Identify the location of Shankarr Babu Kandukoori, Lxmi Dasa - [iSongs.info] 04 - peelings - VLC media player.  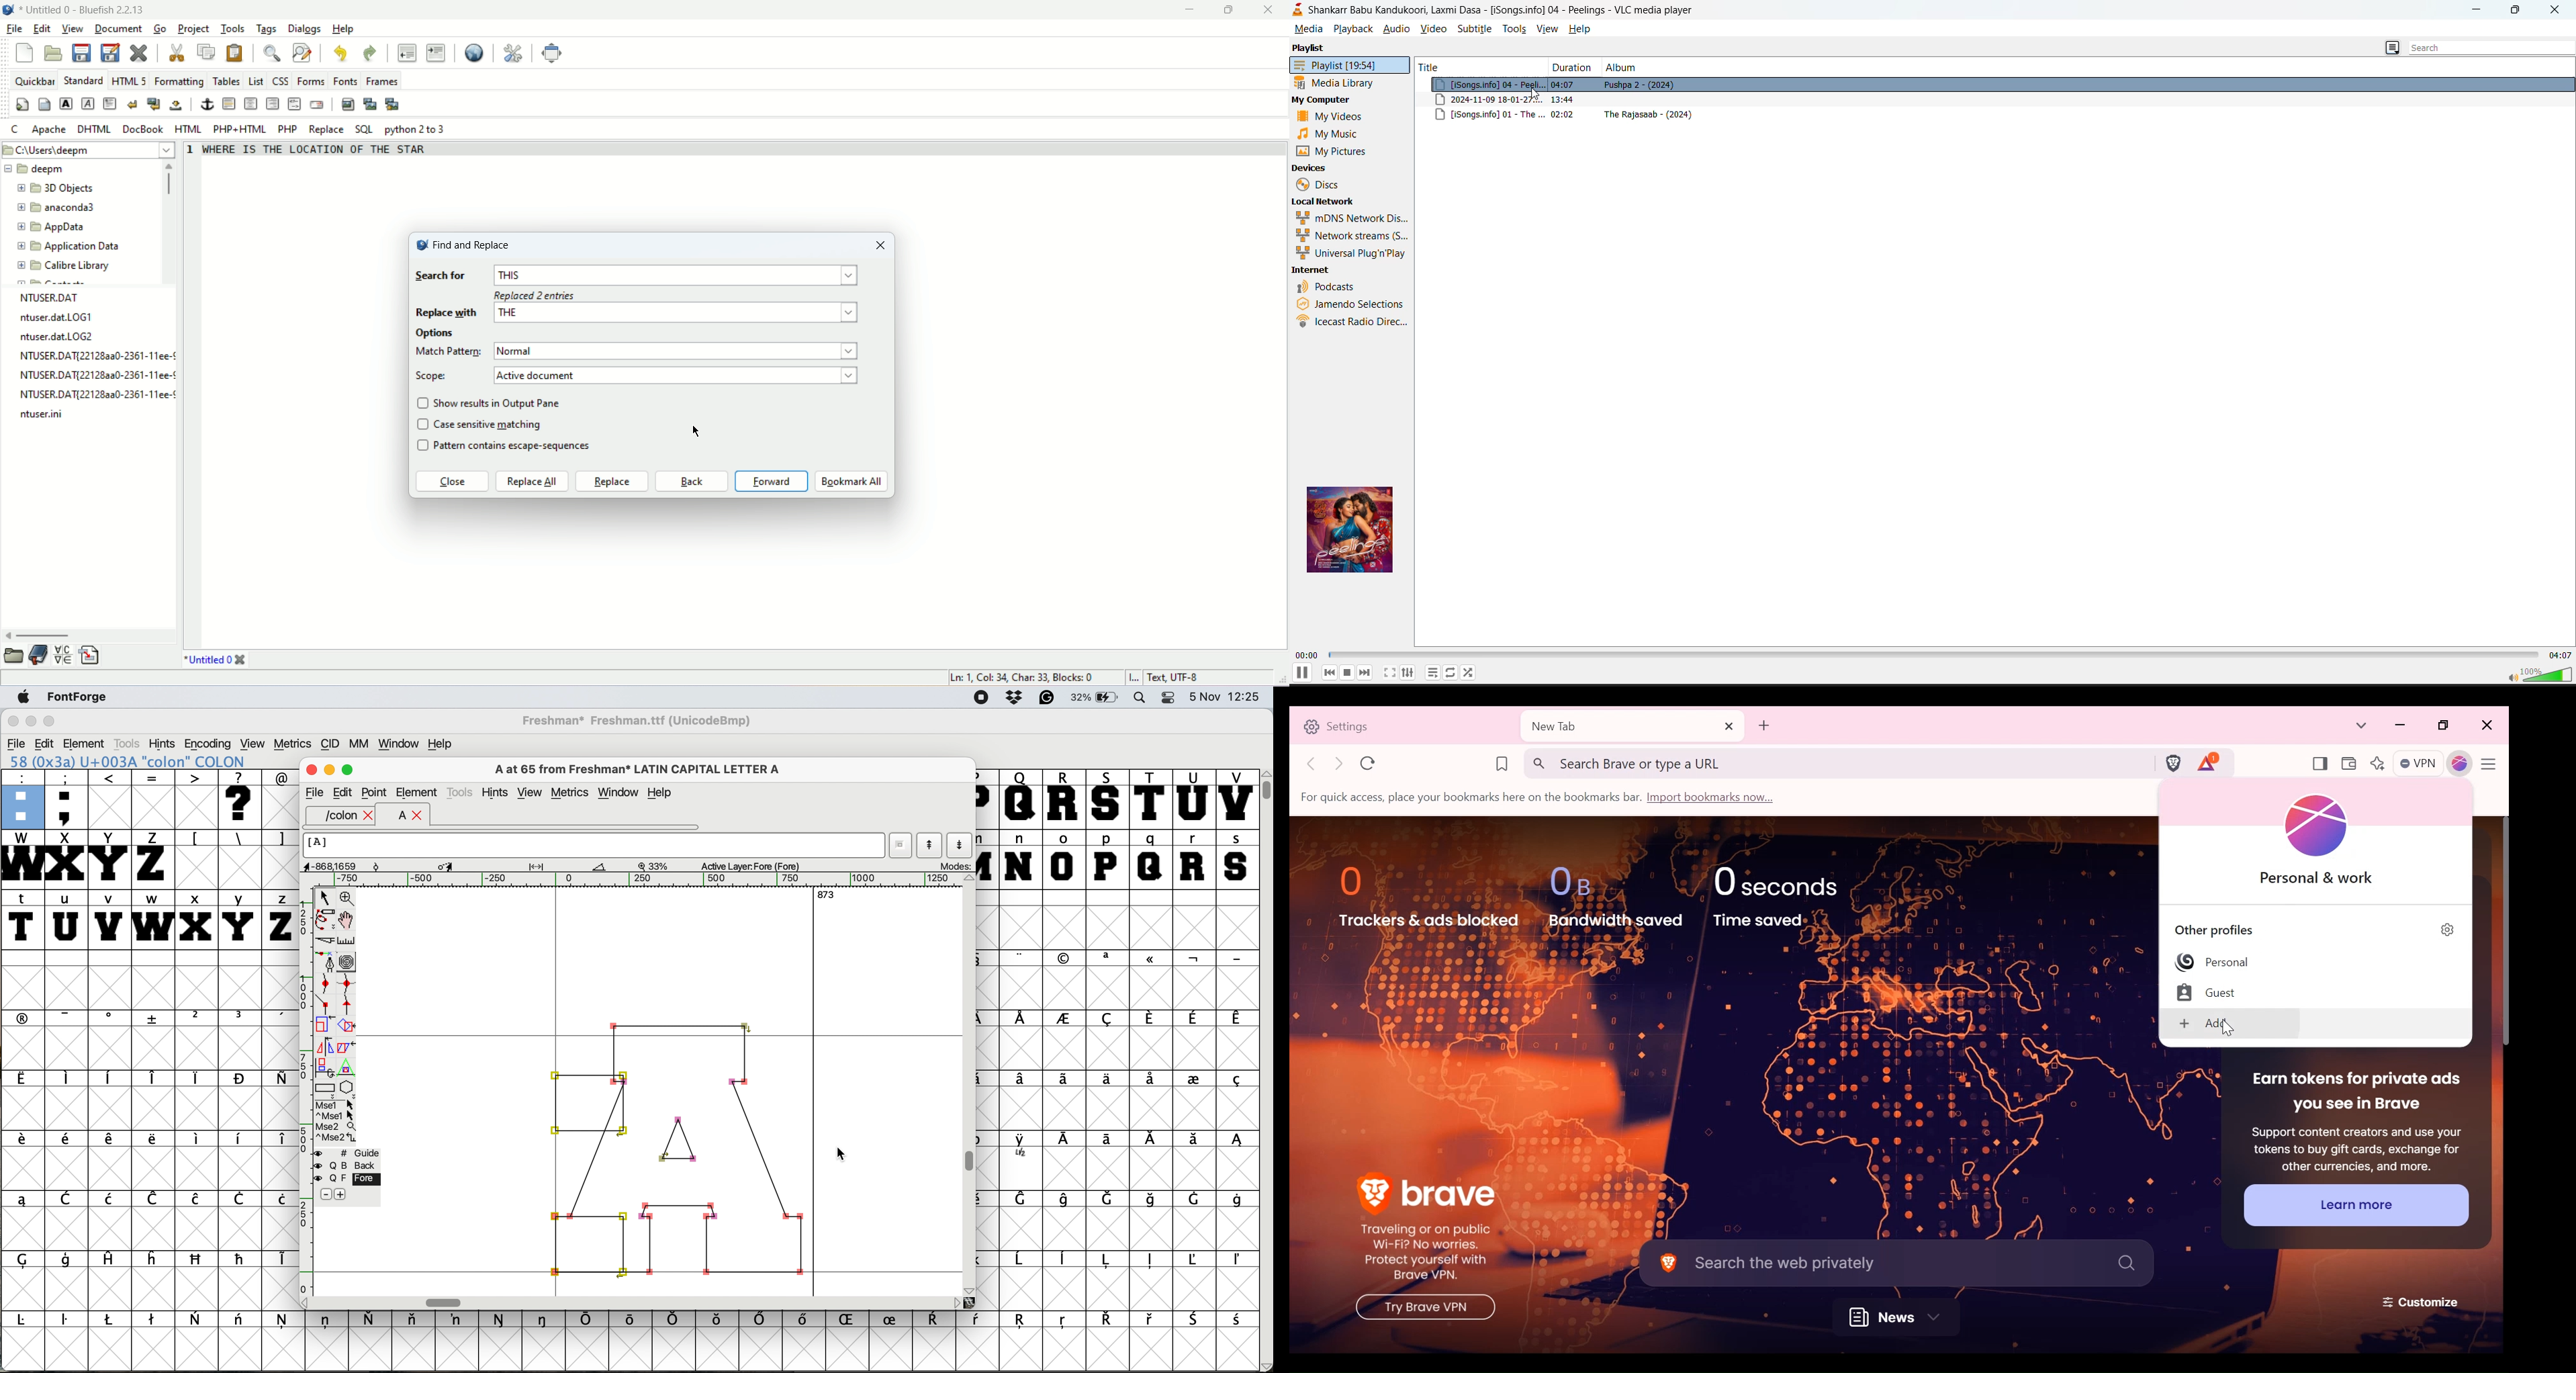
(1510, 11).